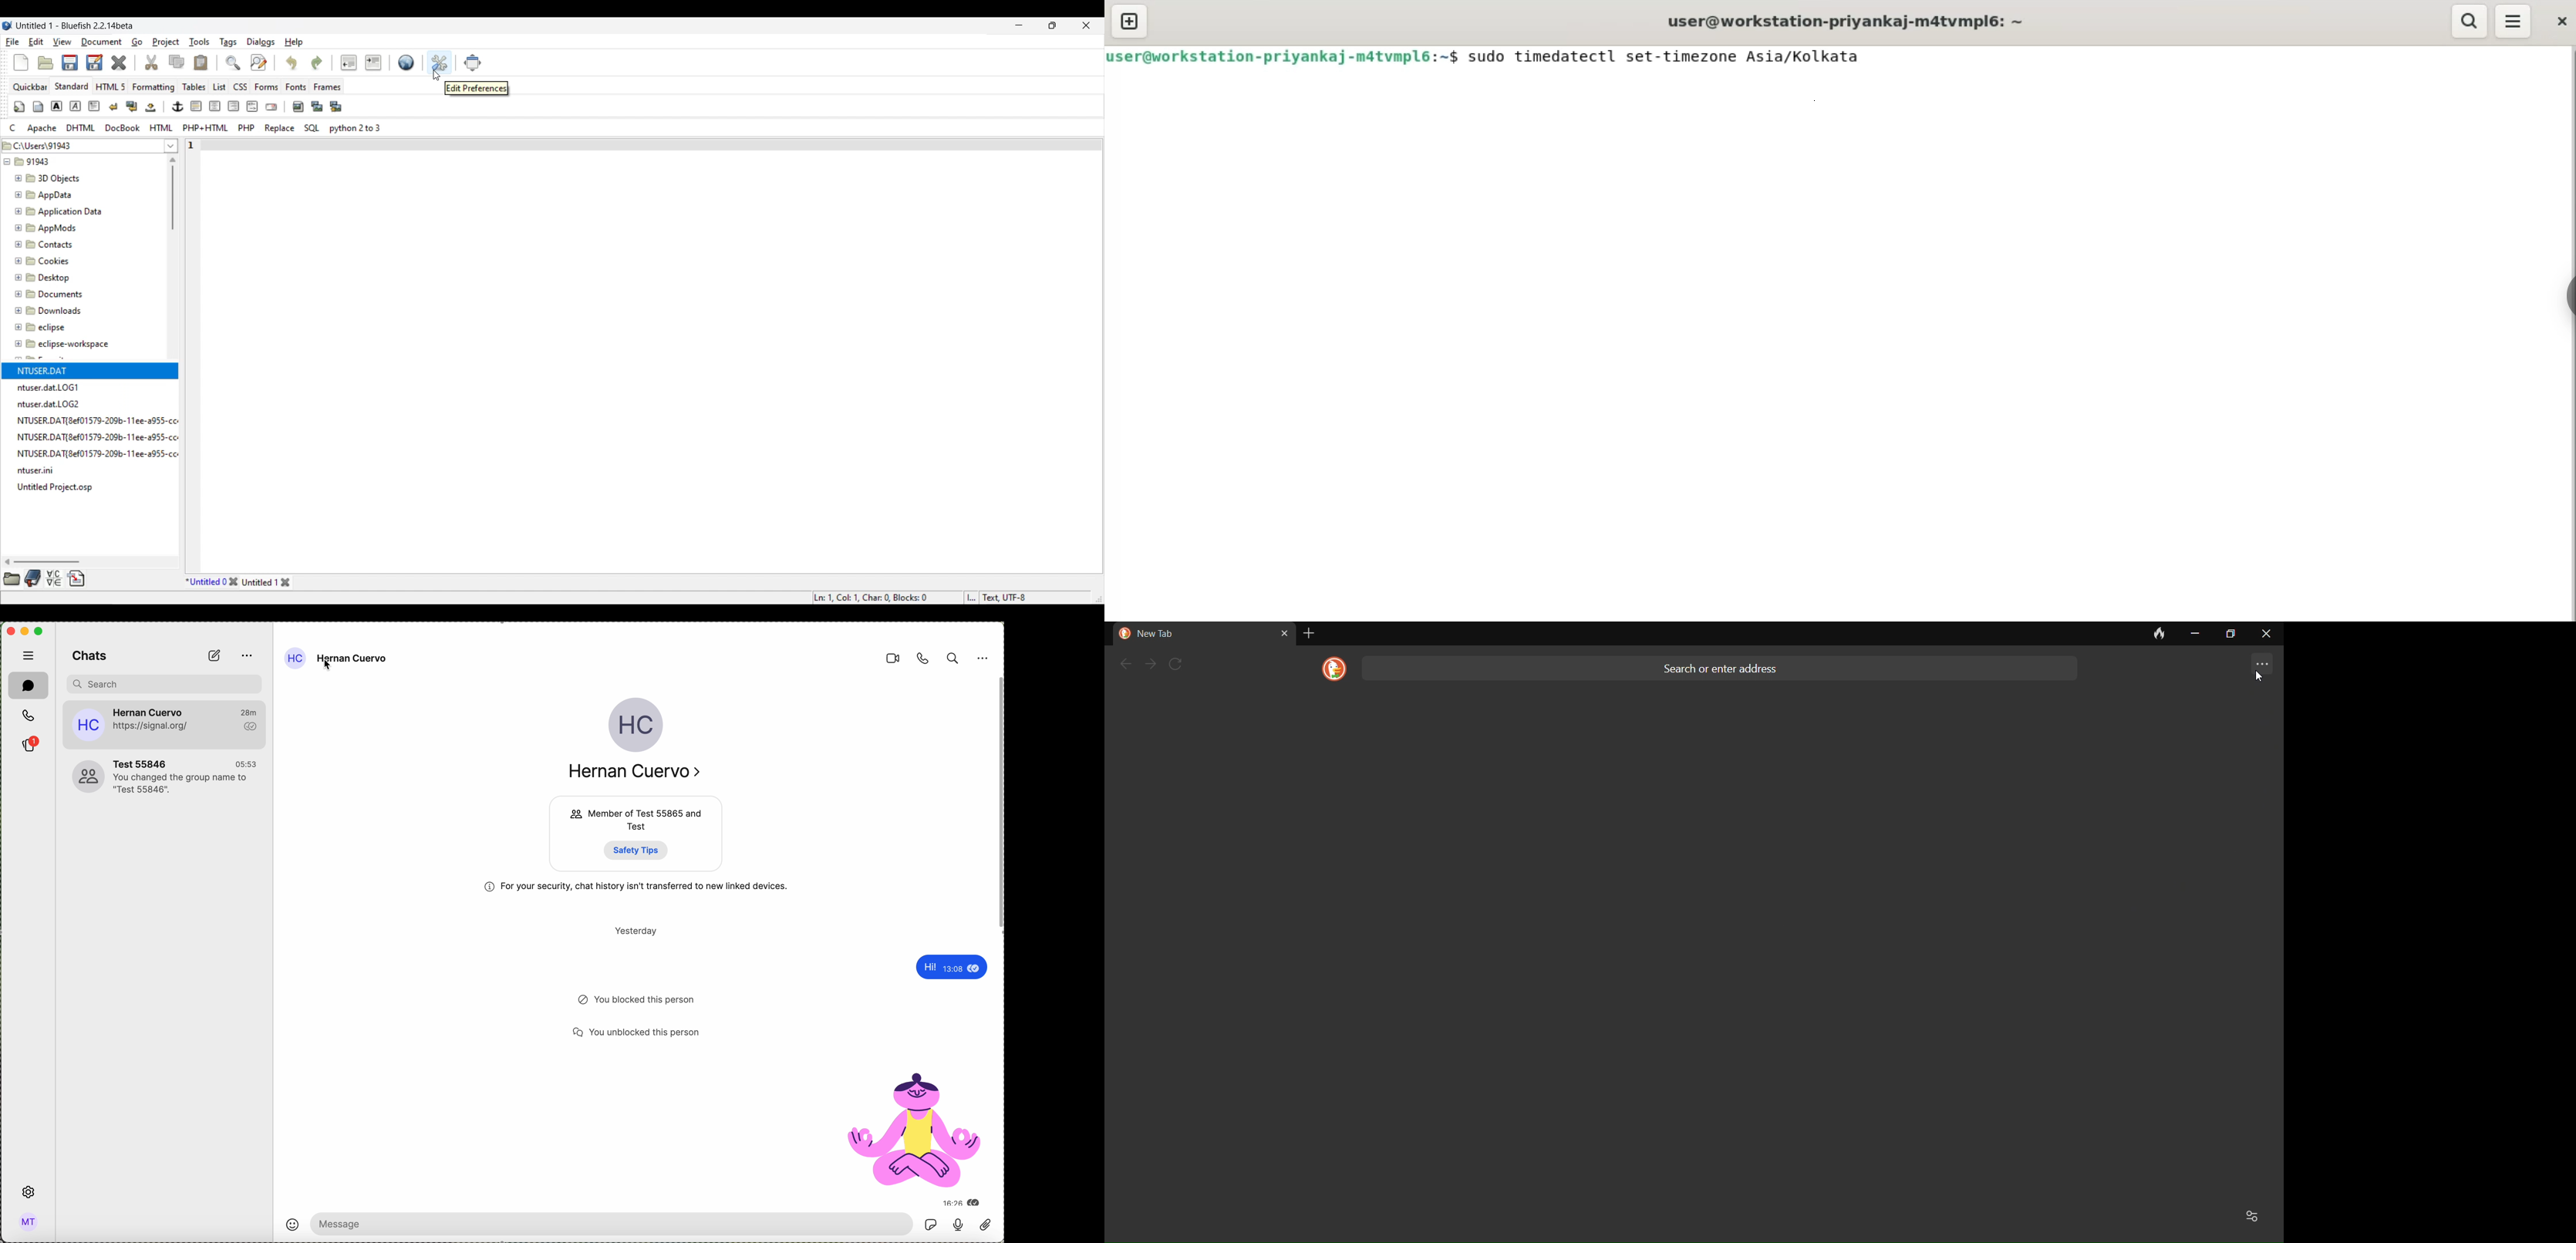 The width and height of the screenshot is (2576, 1260). Describe the element at coordinates (922, 658) in the screenshot. I see `call` at that location.